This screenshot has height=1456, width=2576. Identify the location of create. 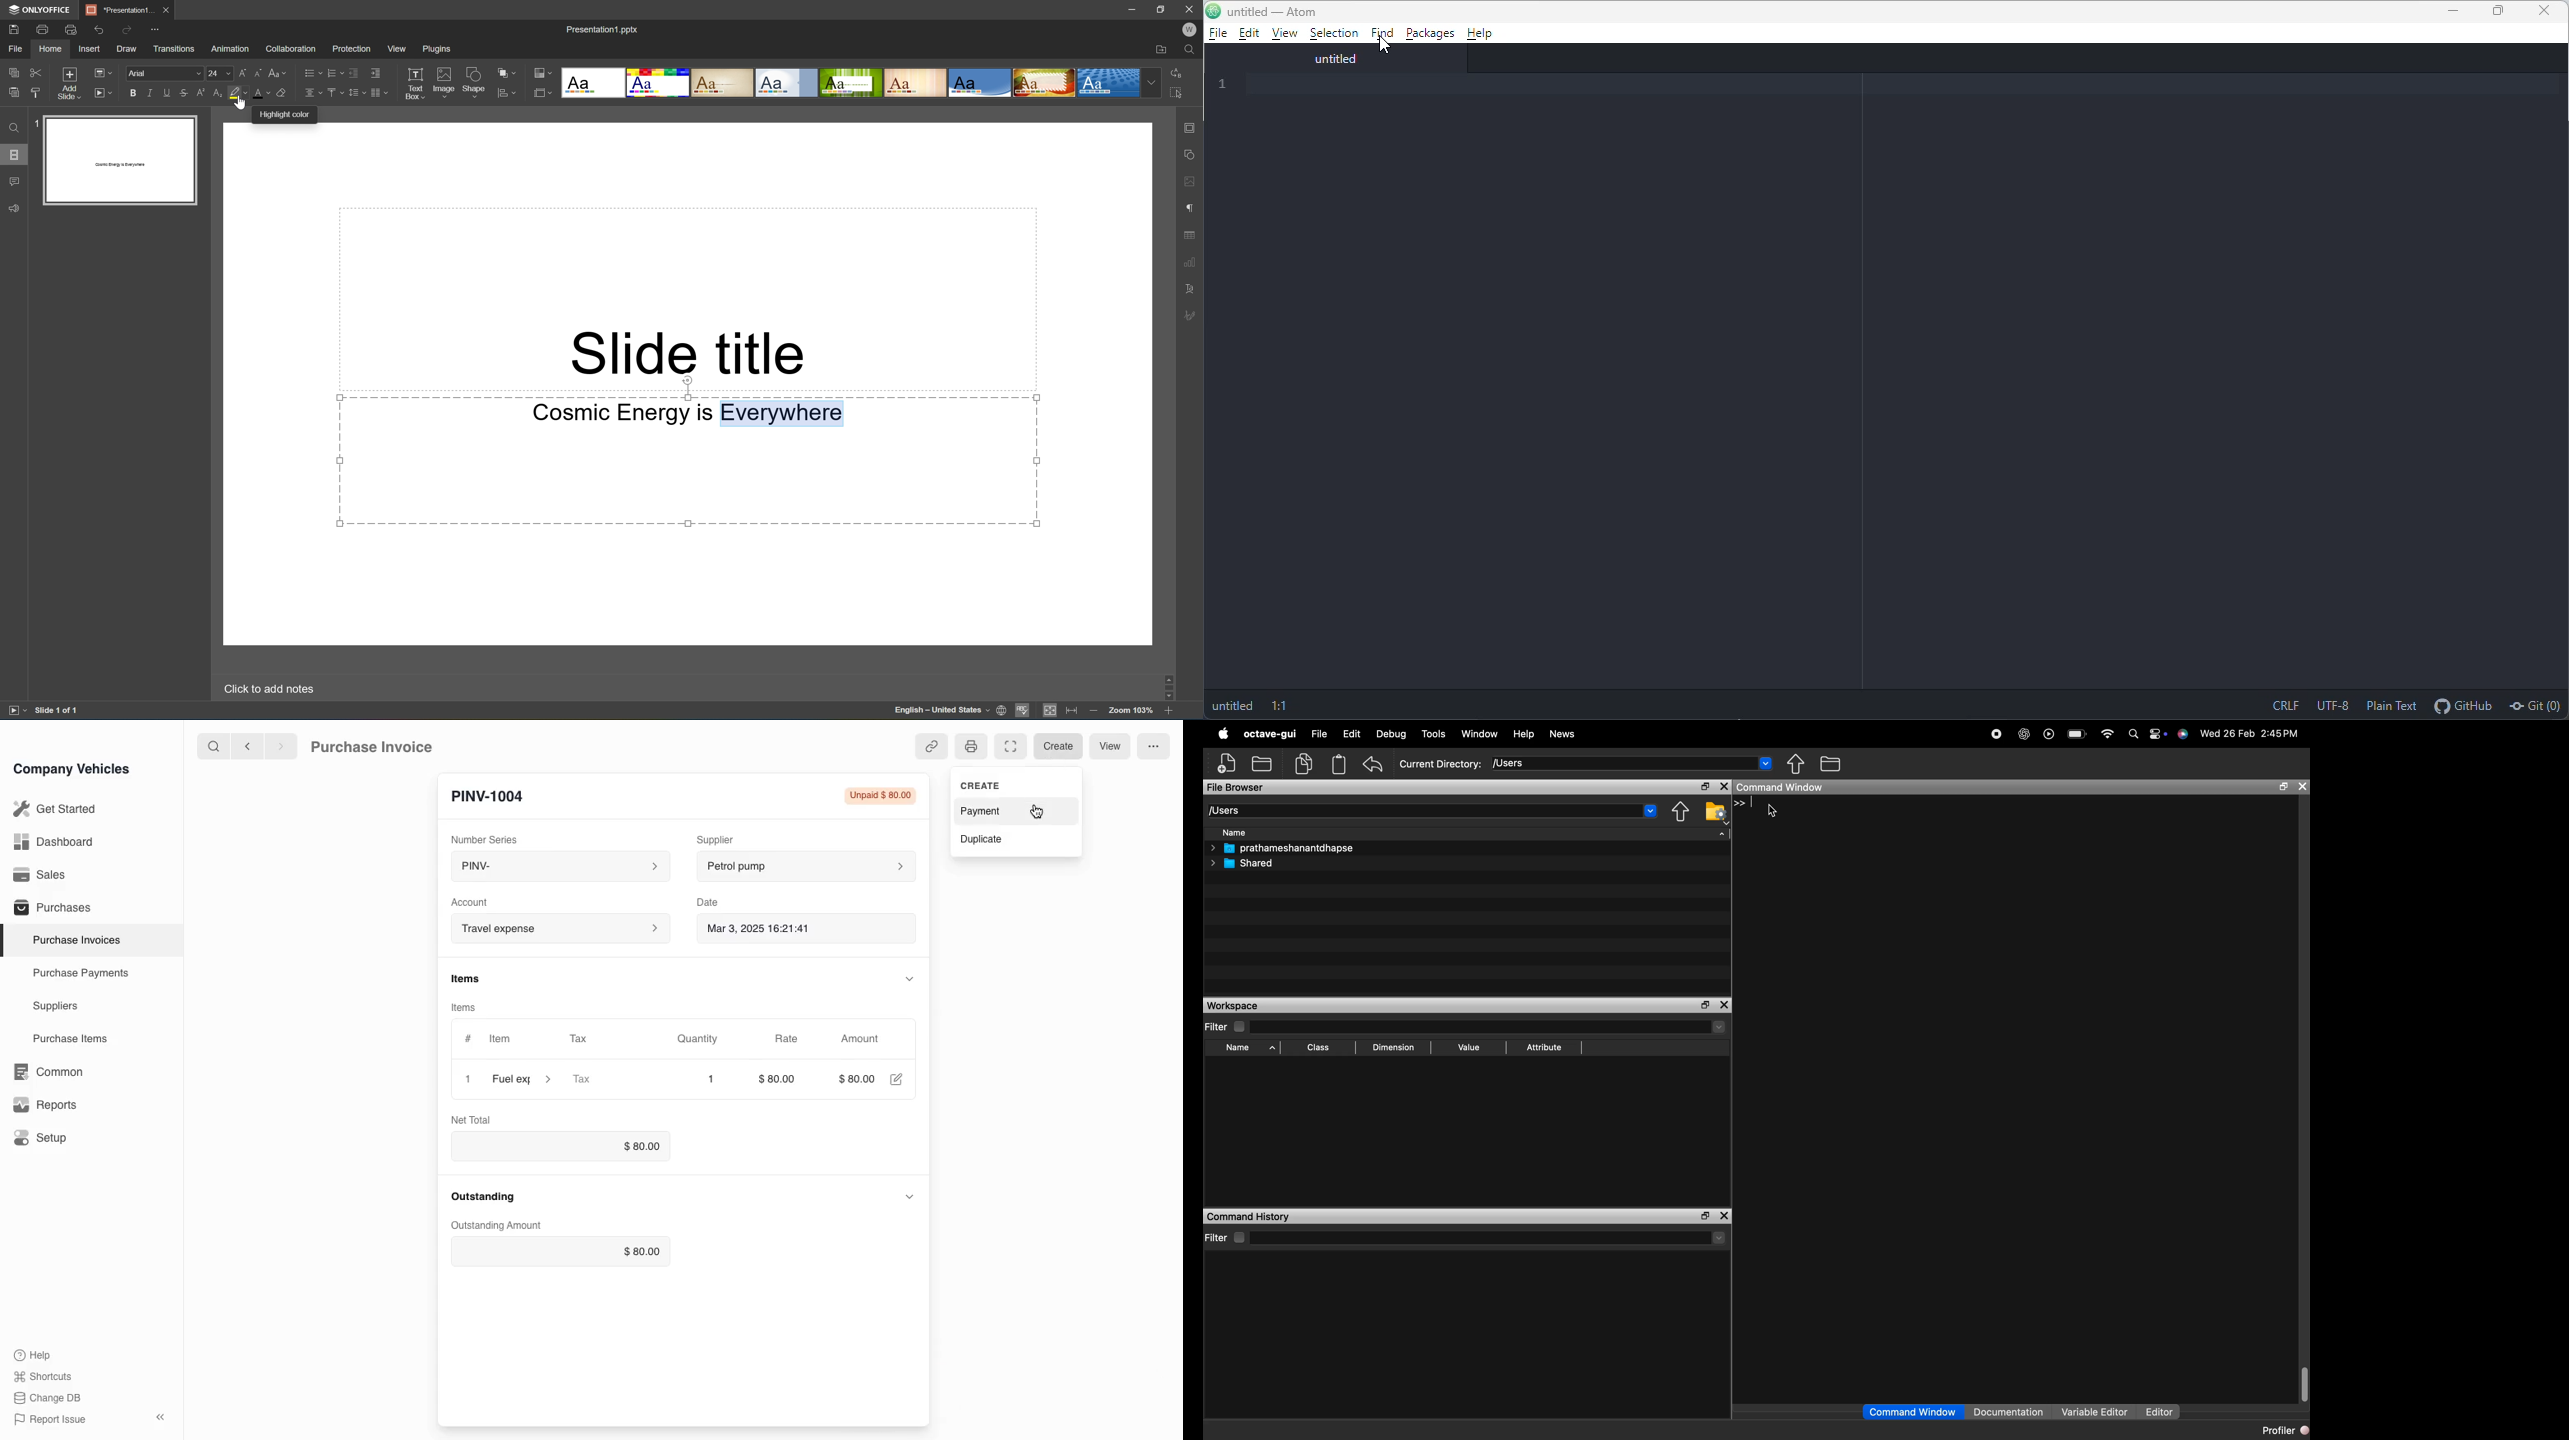
(1061, 745).